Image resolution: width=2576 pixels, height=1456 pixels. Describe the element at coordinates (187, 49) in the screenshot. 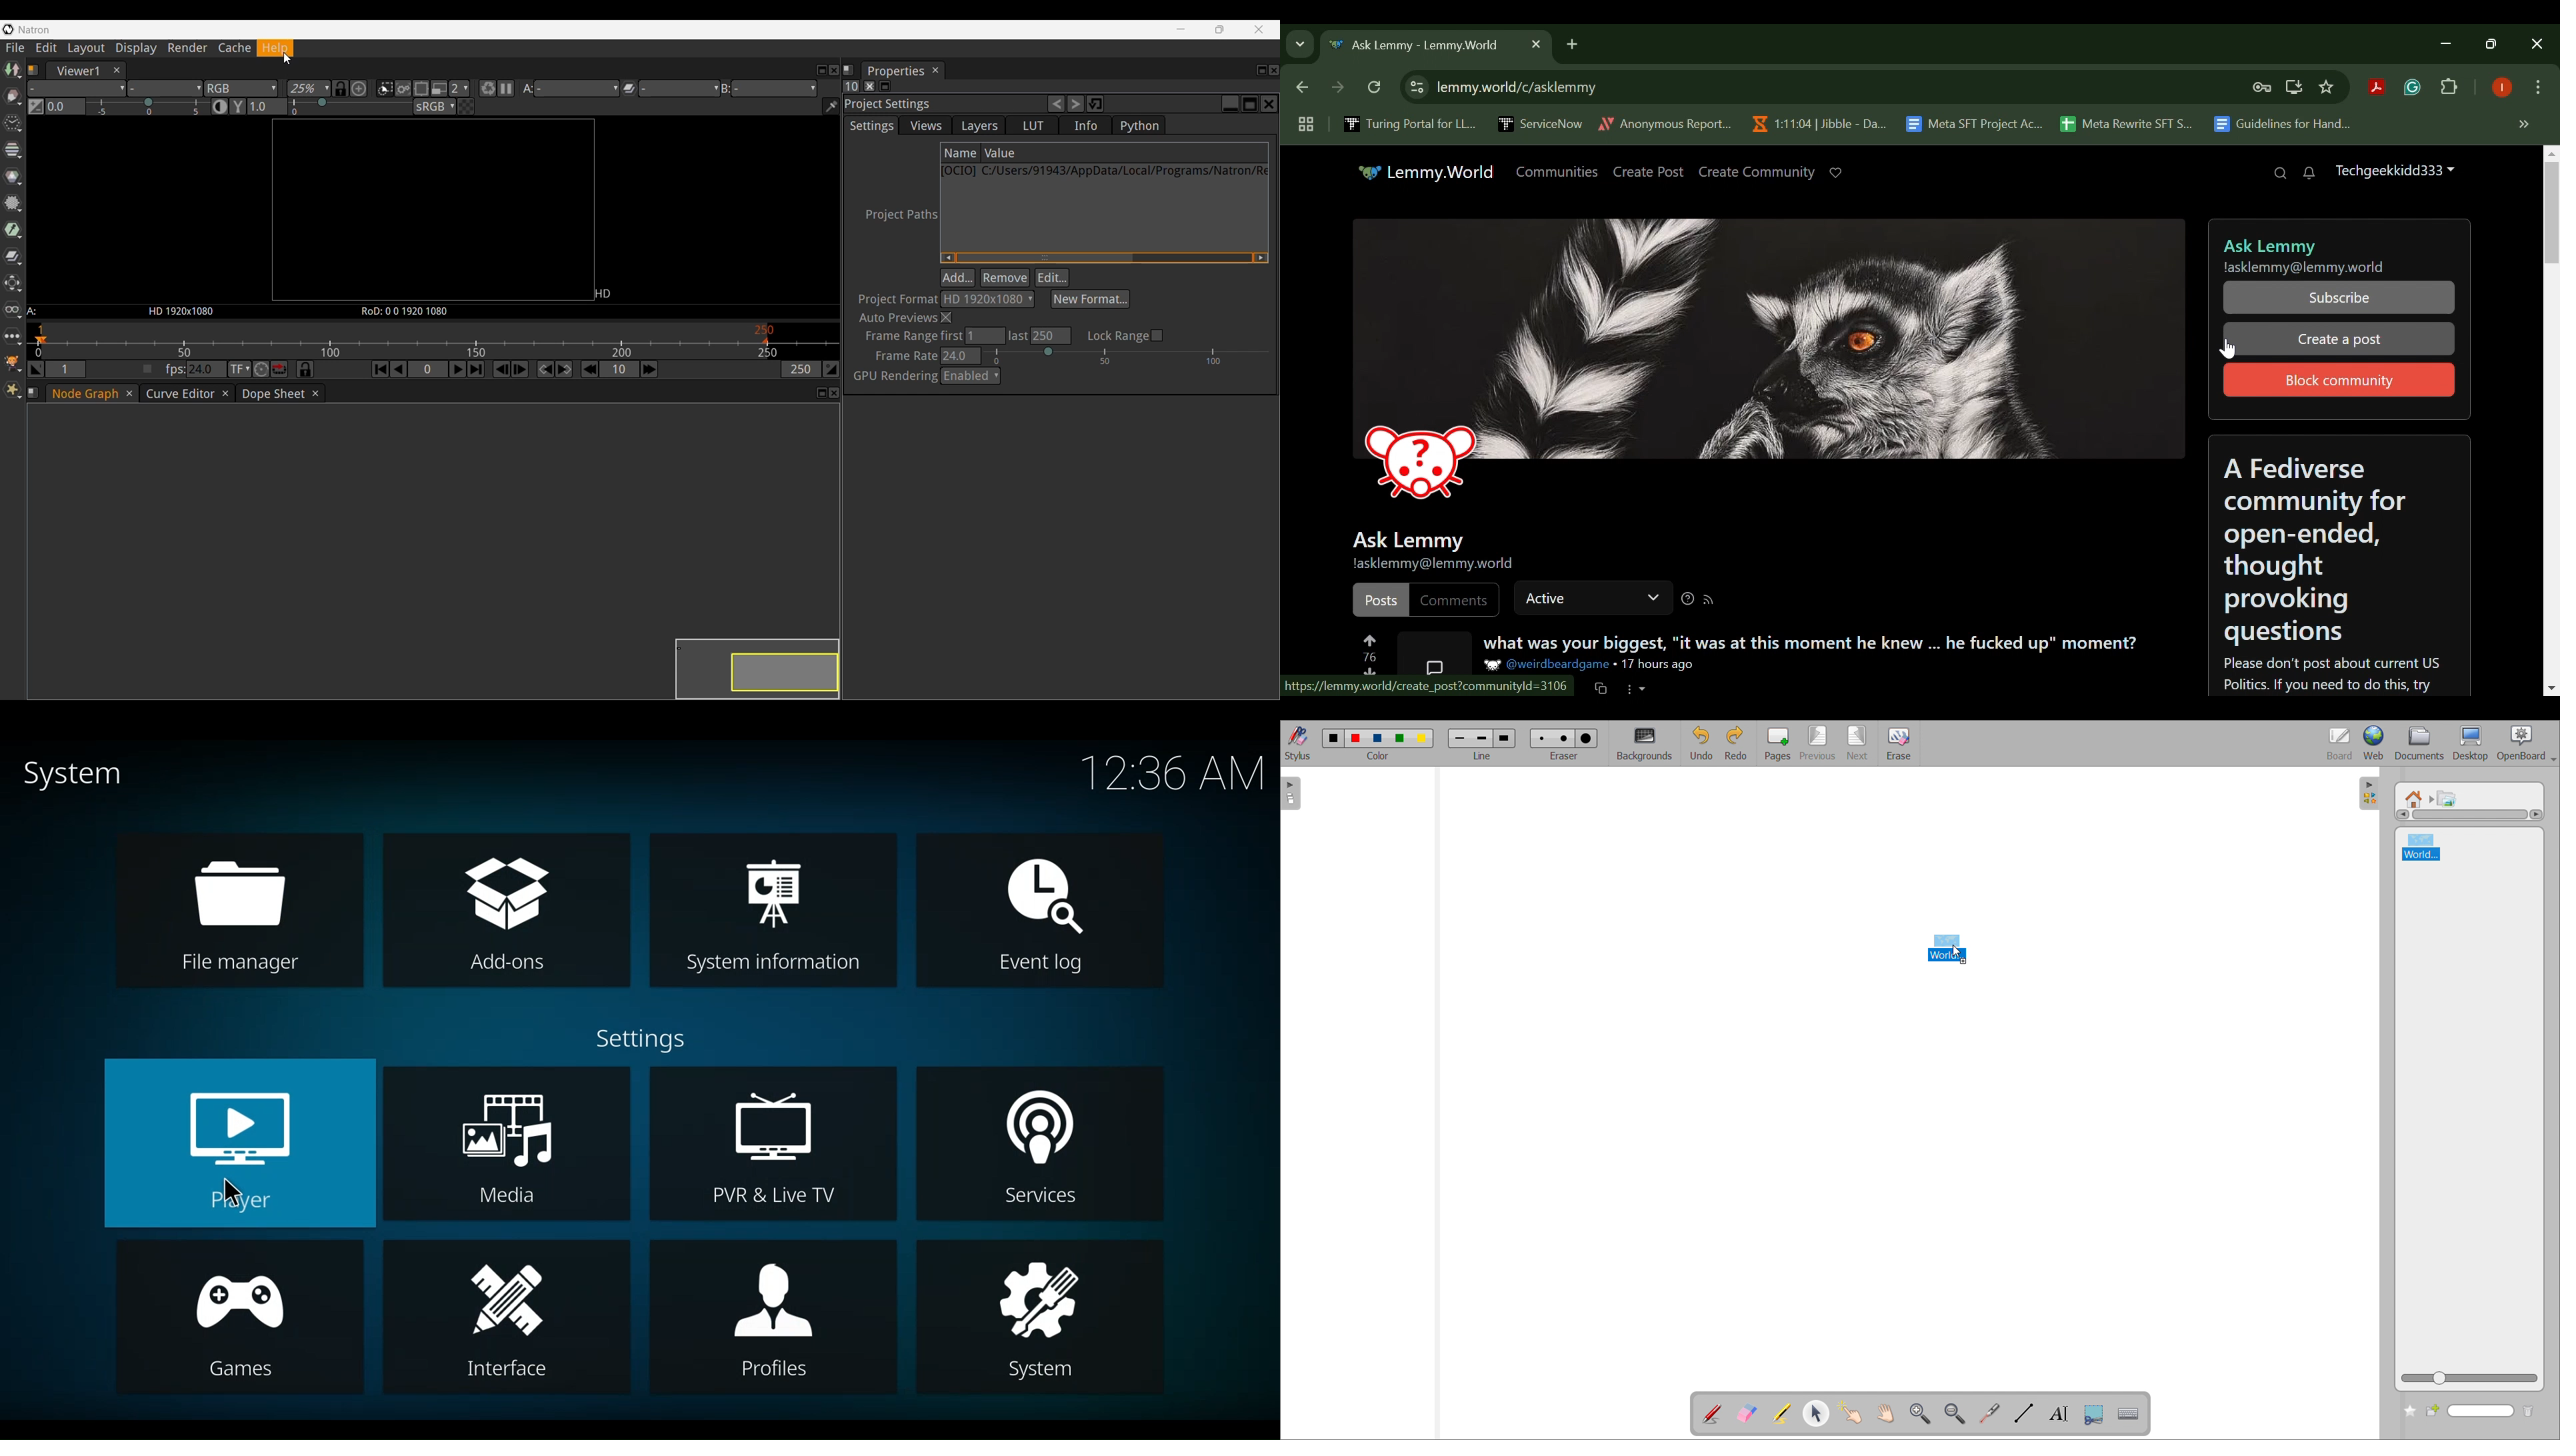

I see `Render menu` at that location.